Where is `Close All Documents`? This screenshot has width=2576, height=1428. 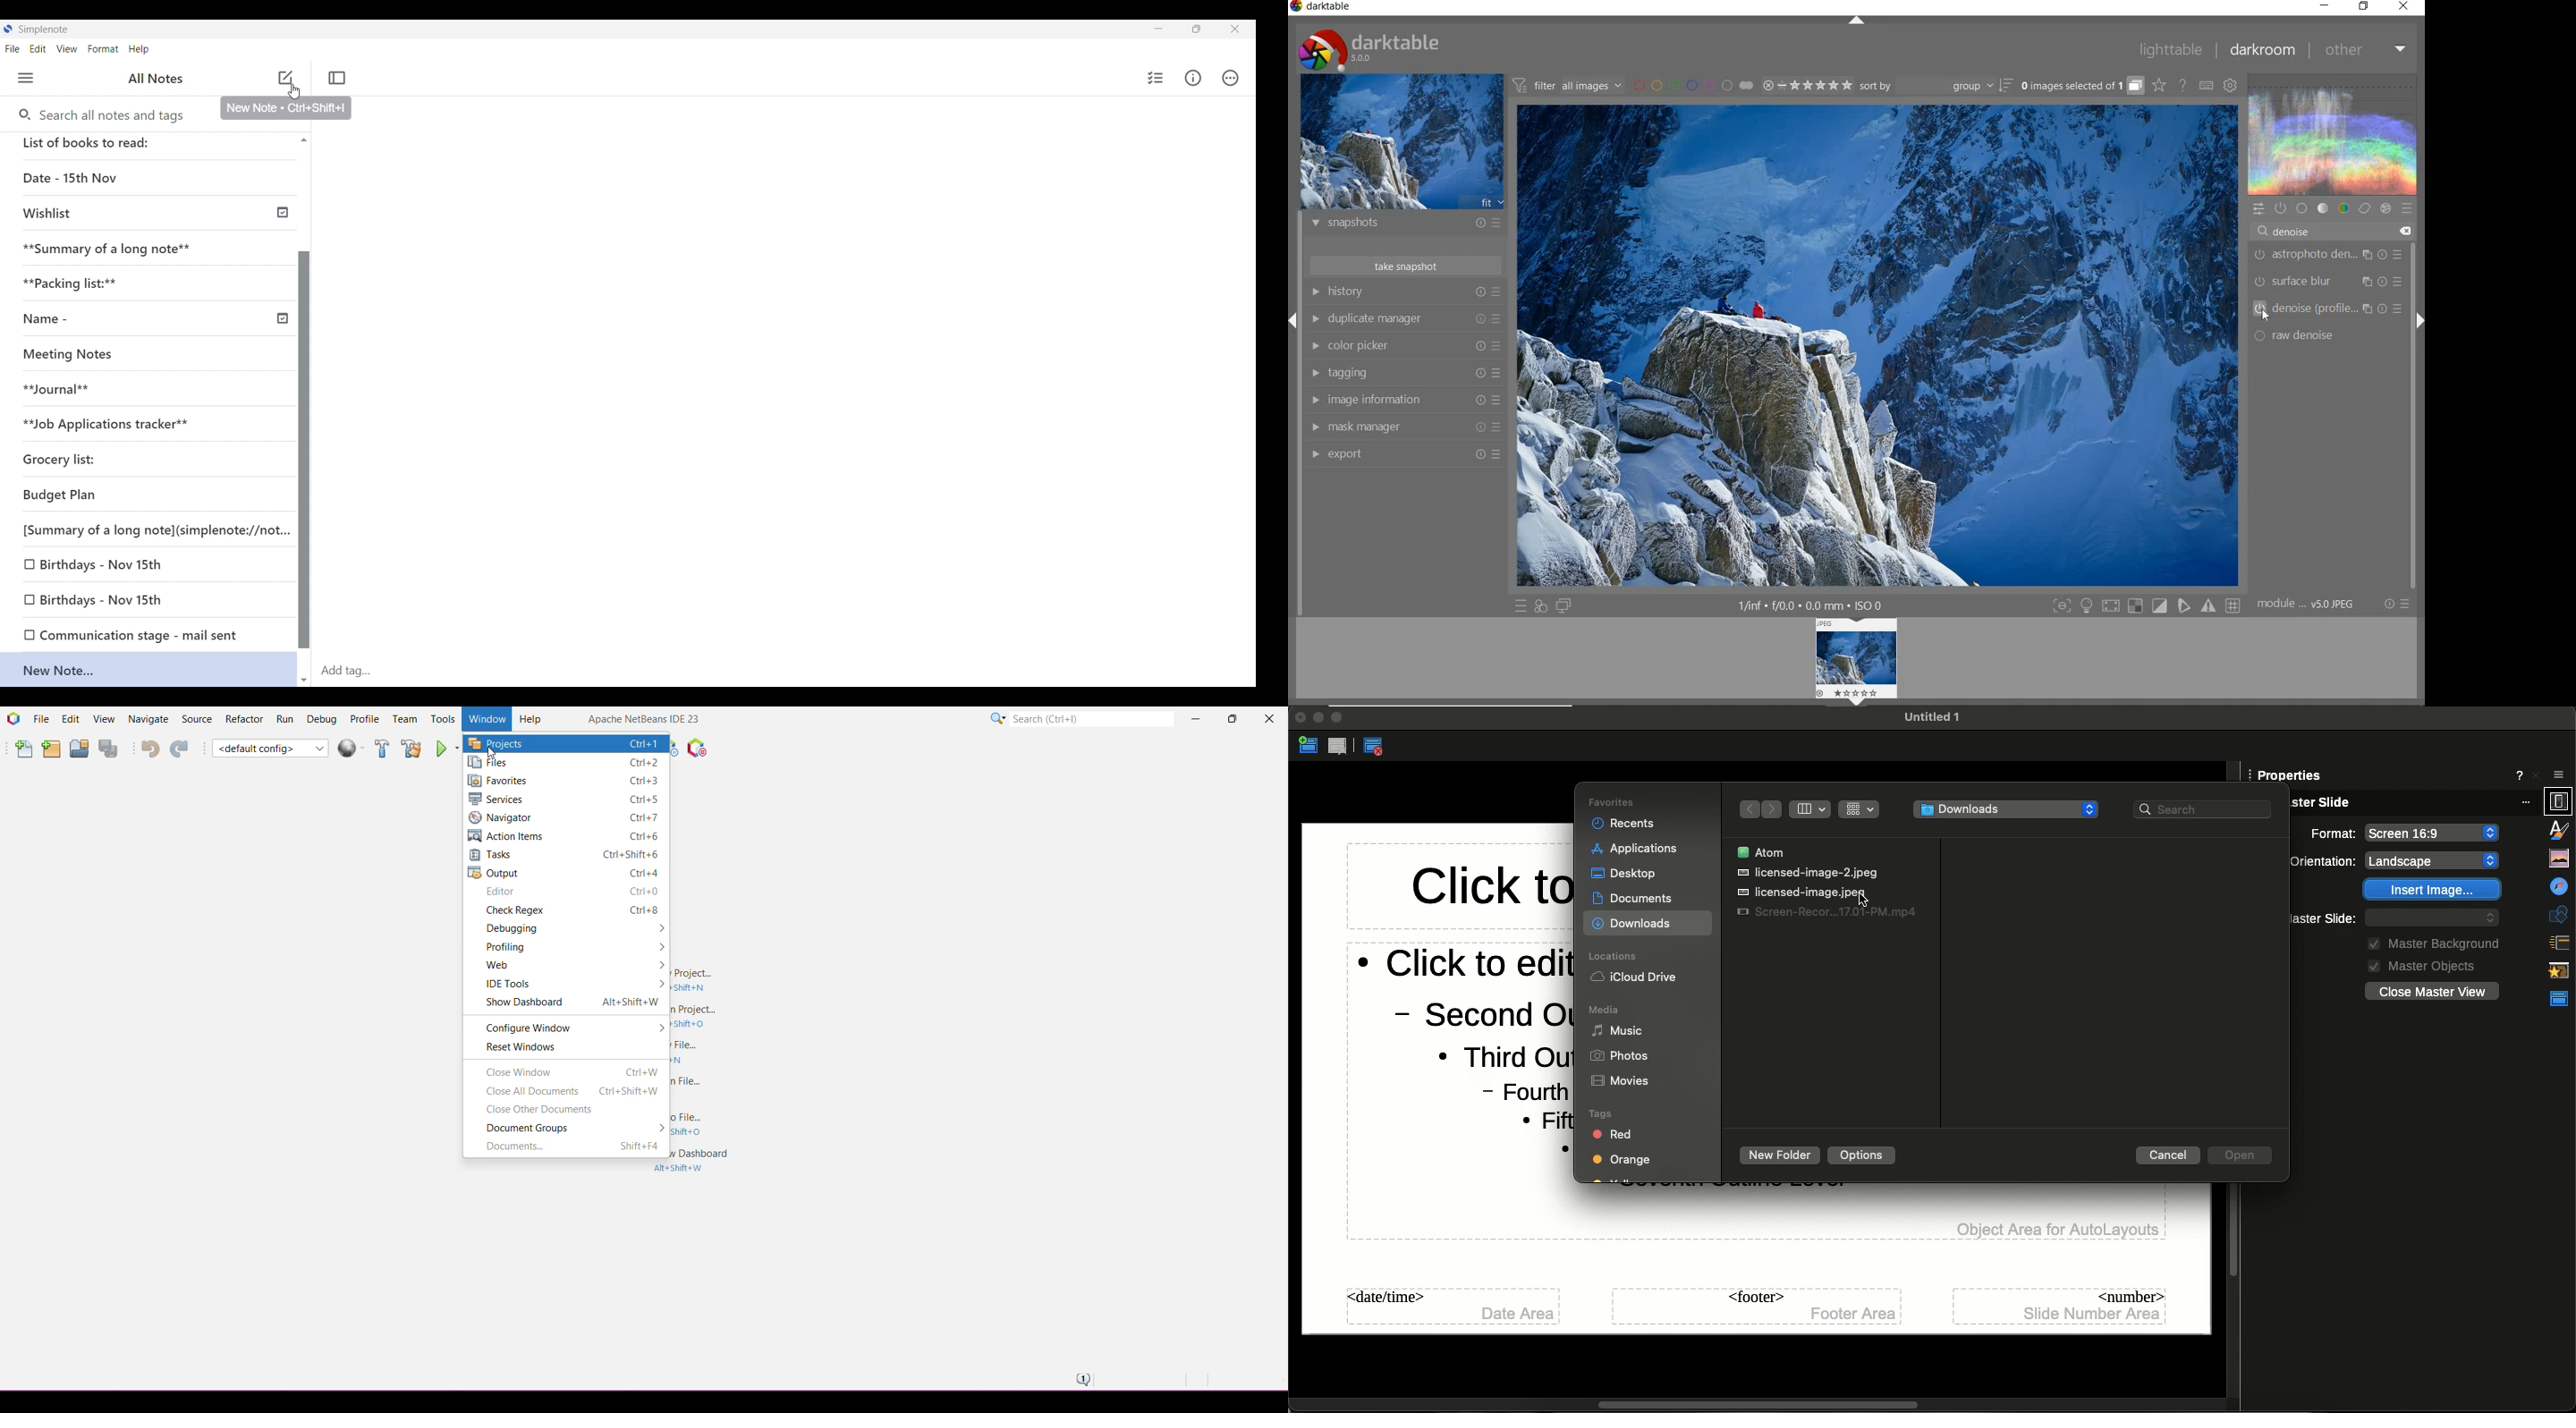
Close All Documents is located at coordinates (569, 1091).